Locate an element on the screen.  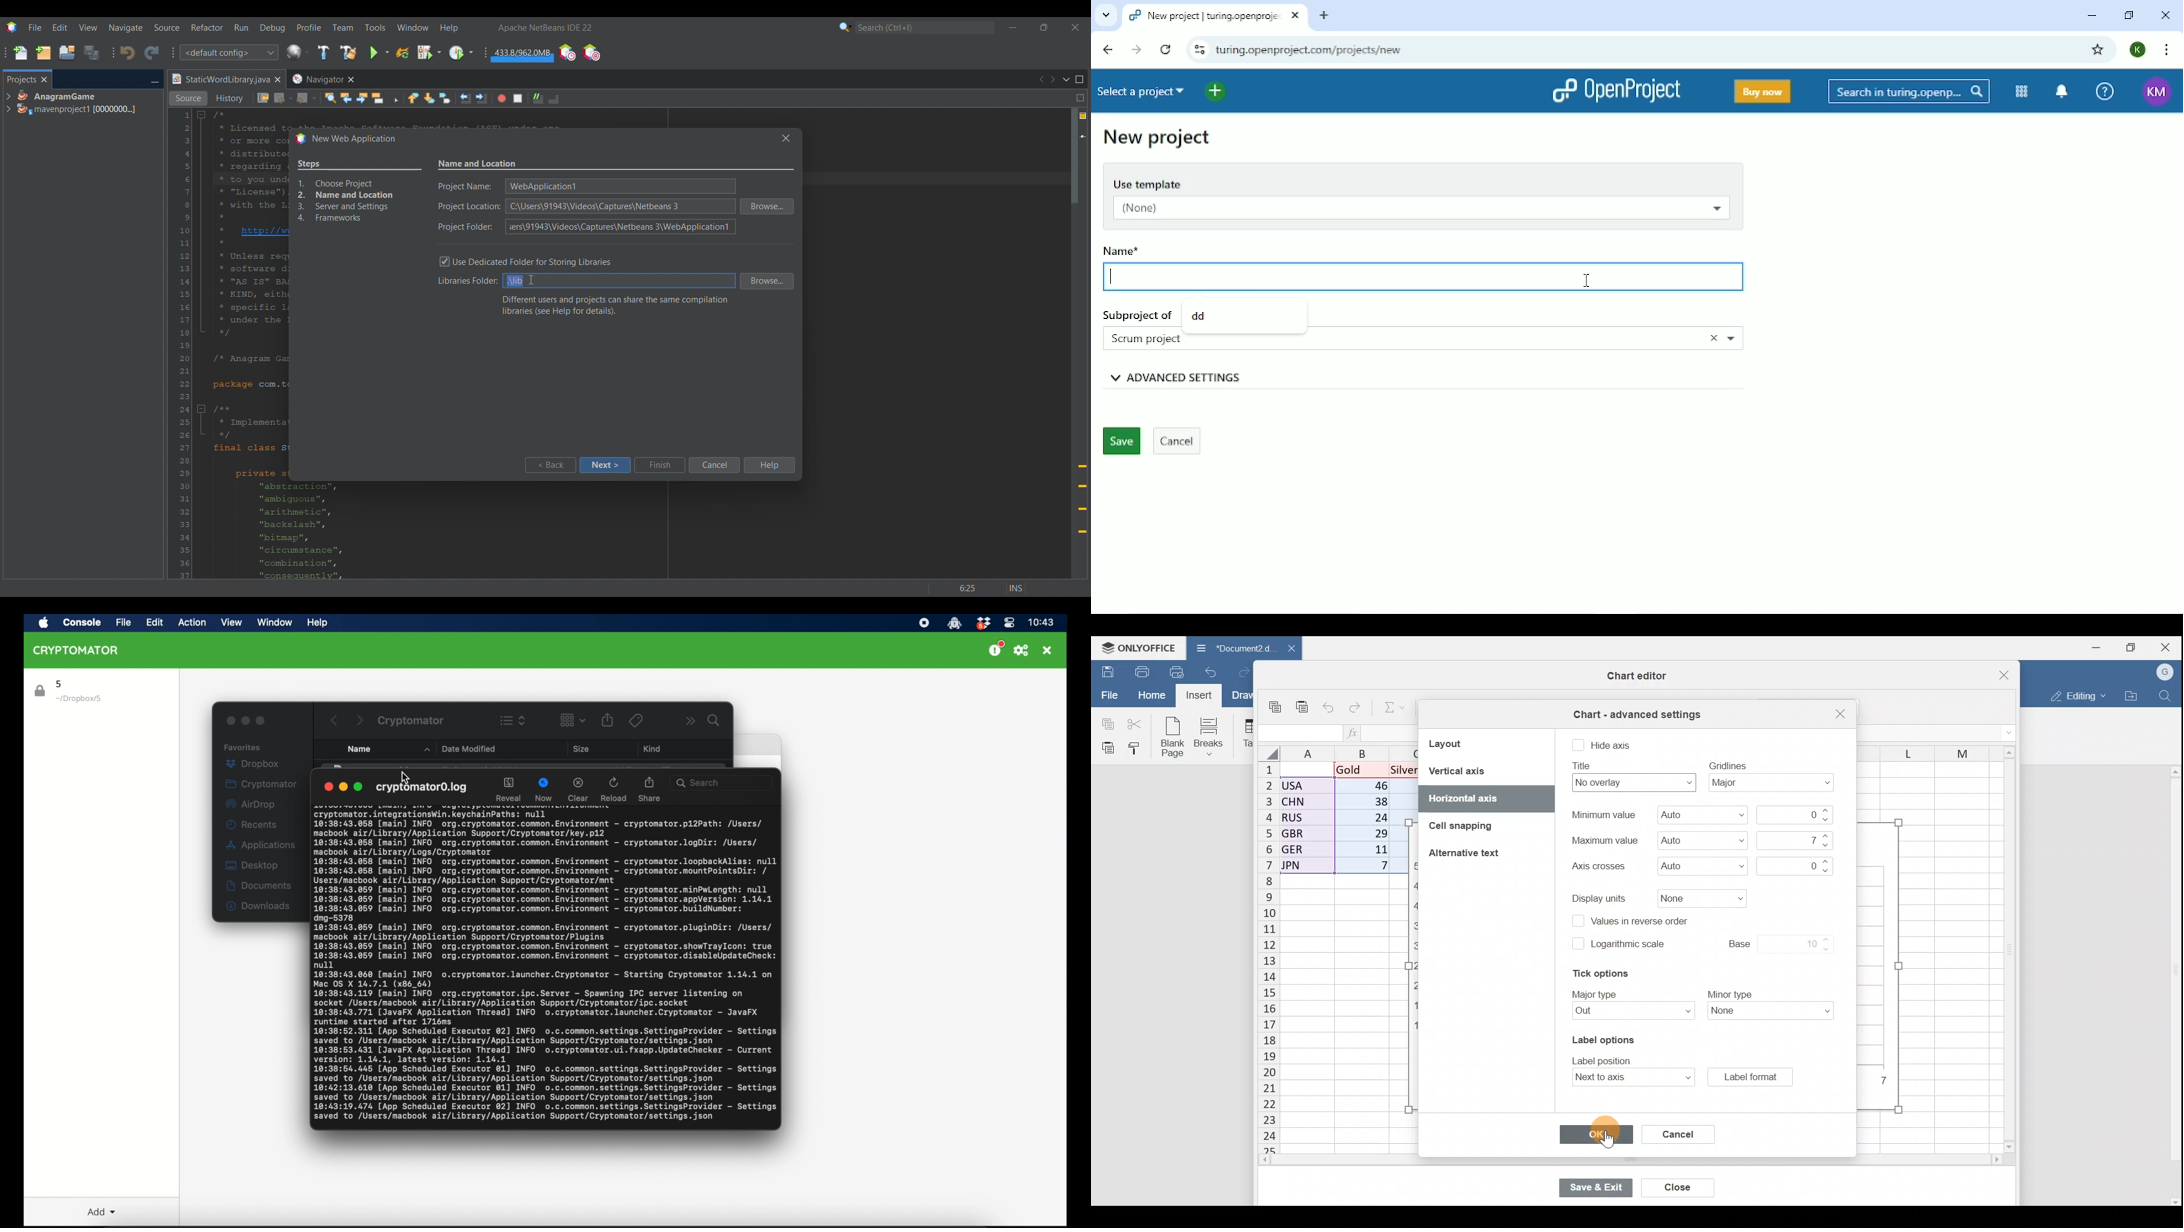
Other tab is located at coordinates (322, 79).